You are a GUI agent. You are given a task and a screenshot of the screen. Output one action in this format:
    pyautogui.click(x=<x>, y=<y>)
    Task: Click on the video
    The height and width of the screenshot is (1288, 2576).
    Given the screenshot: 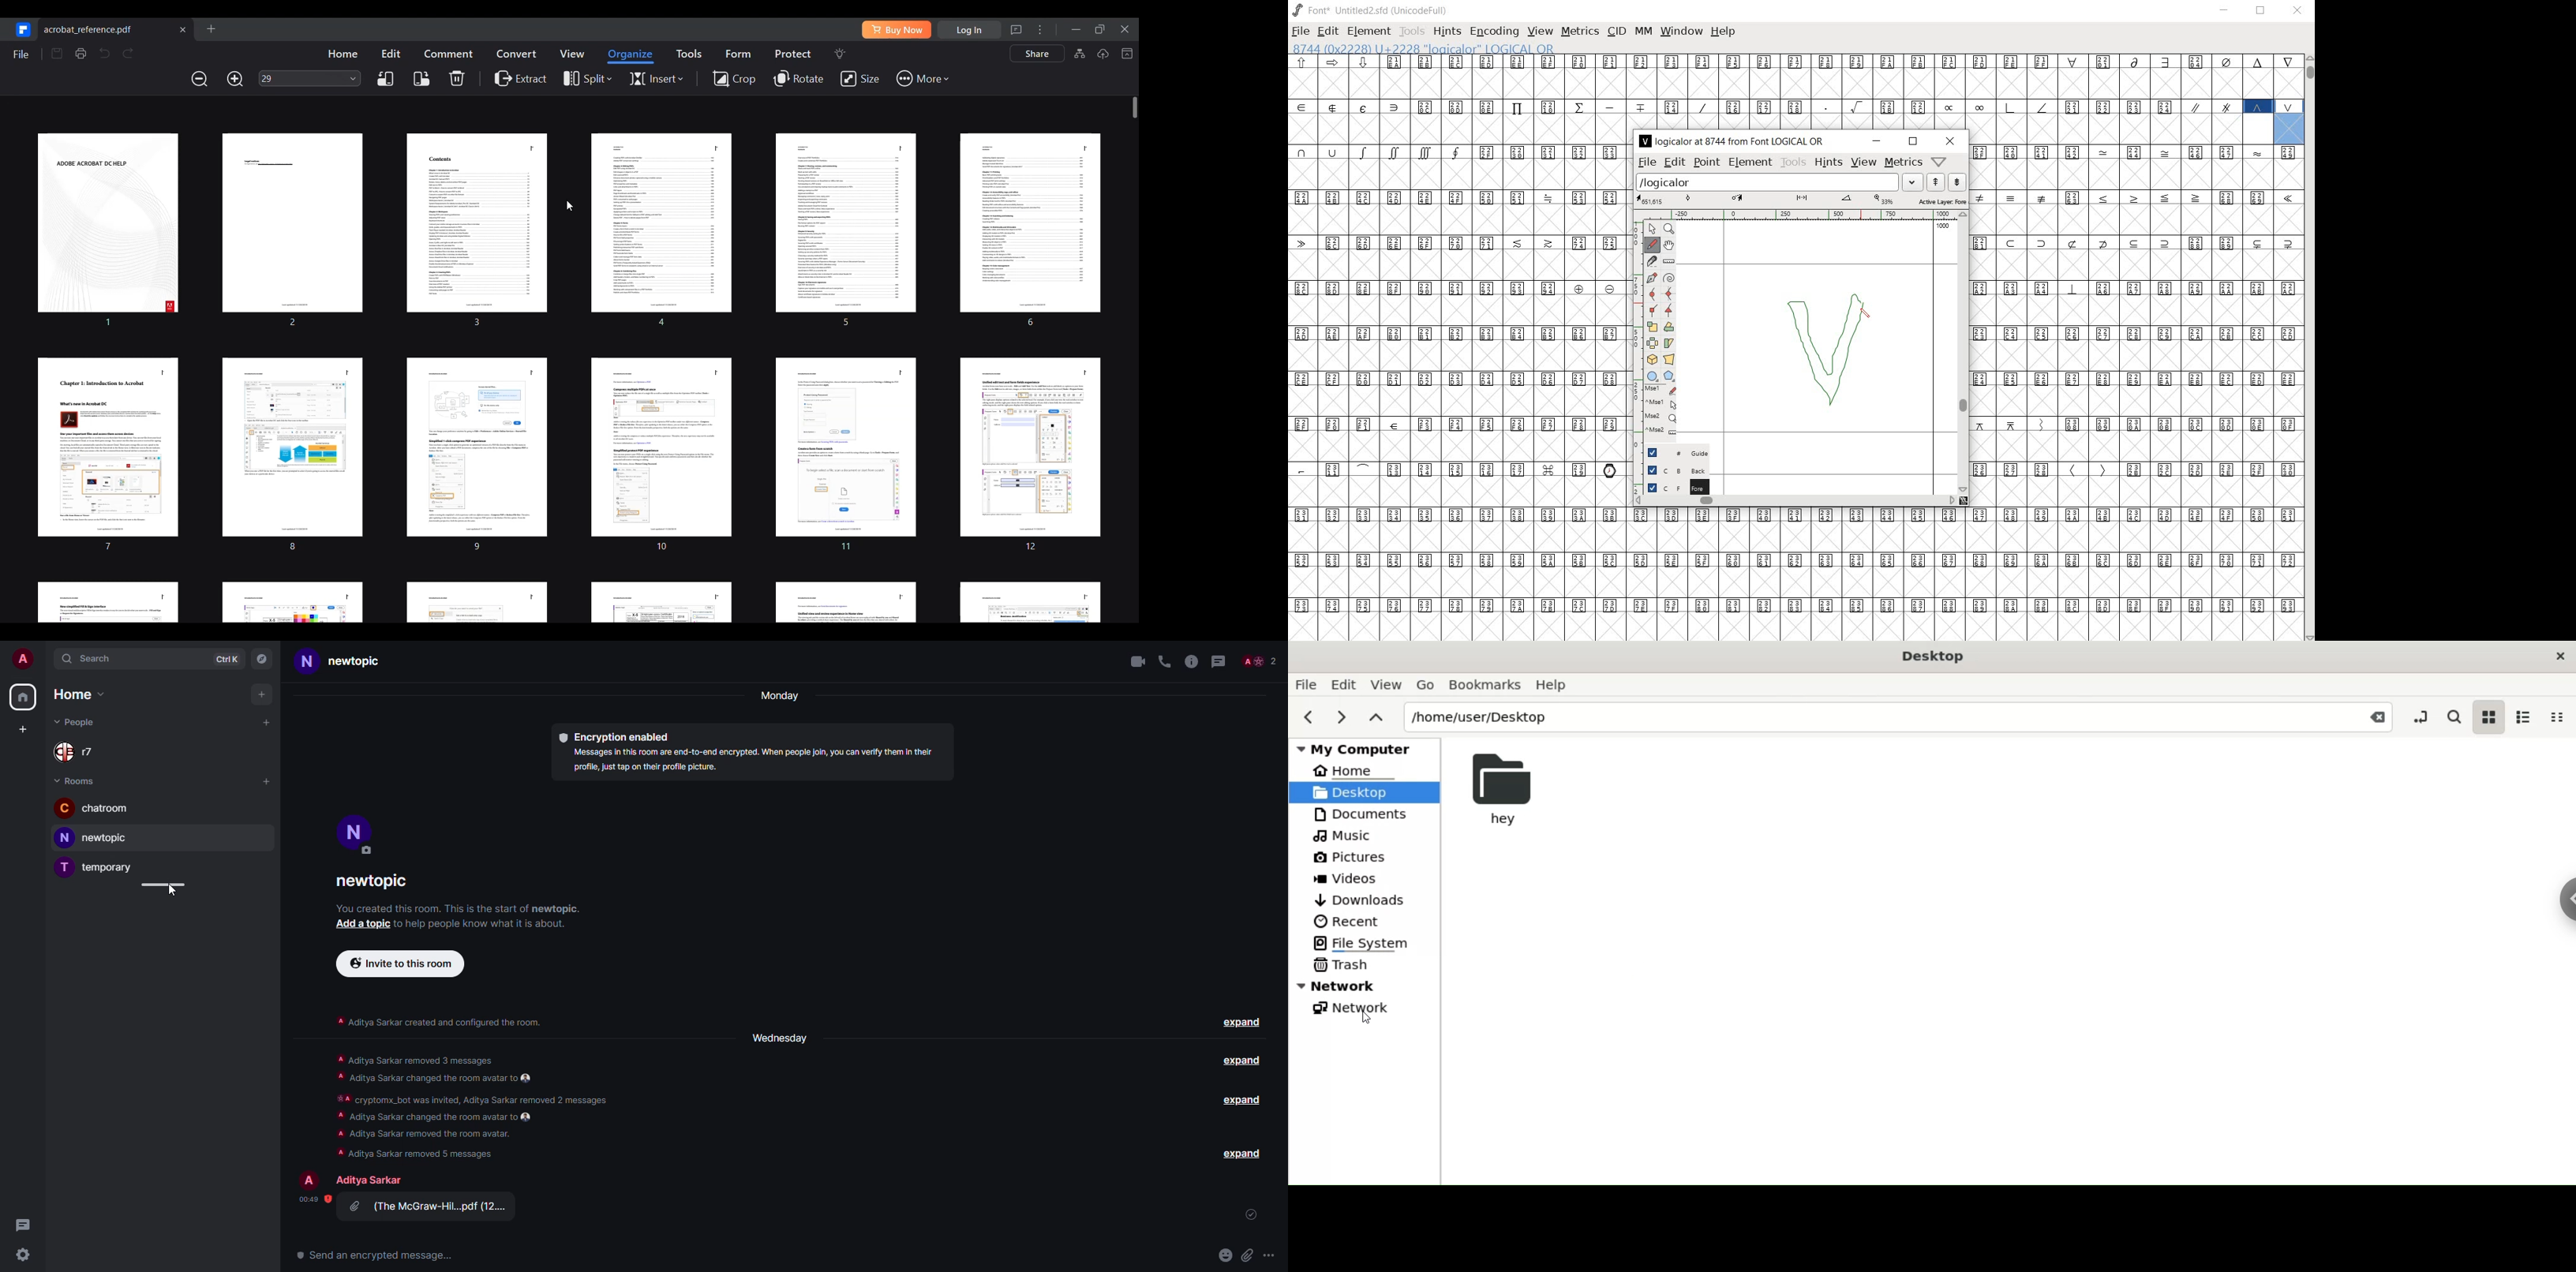 What is the action you would take?
    pyautogui.click(x=1135, y=661)
    